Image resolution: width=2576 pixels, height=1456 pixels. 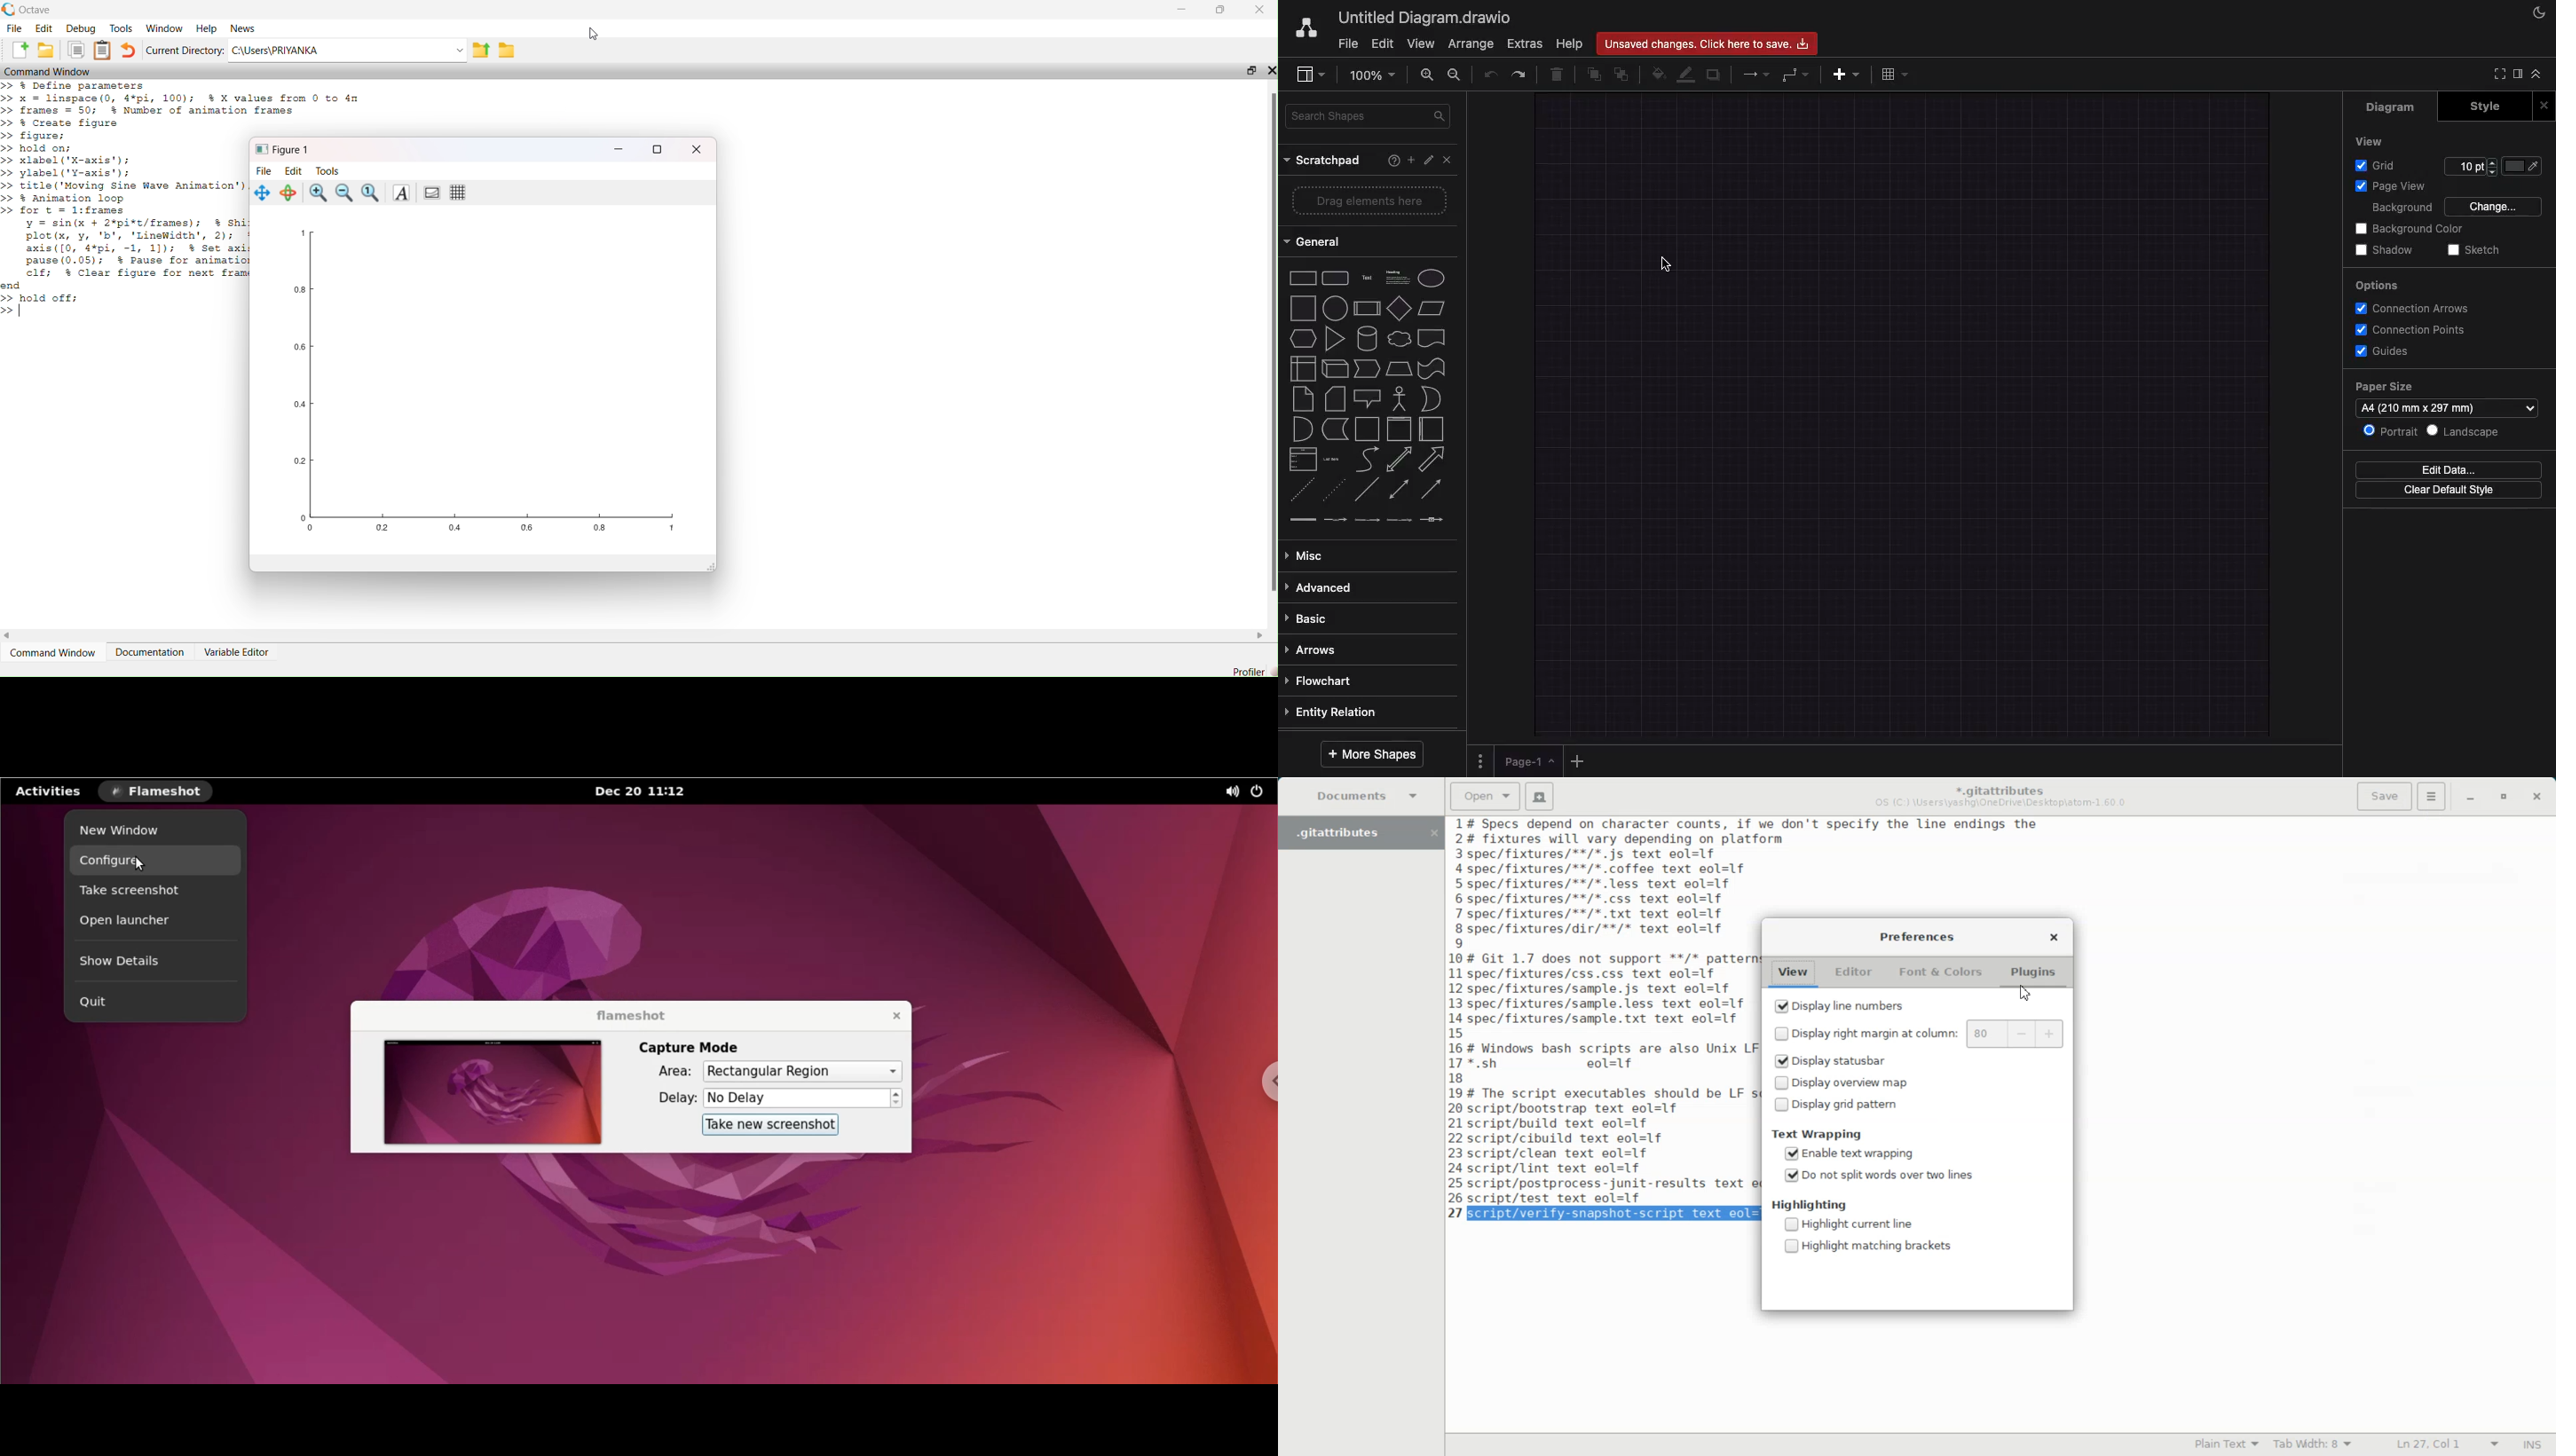 I want to click on To front, so click(x=1593, y=75).